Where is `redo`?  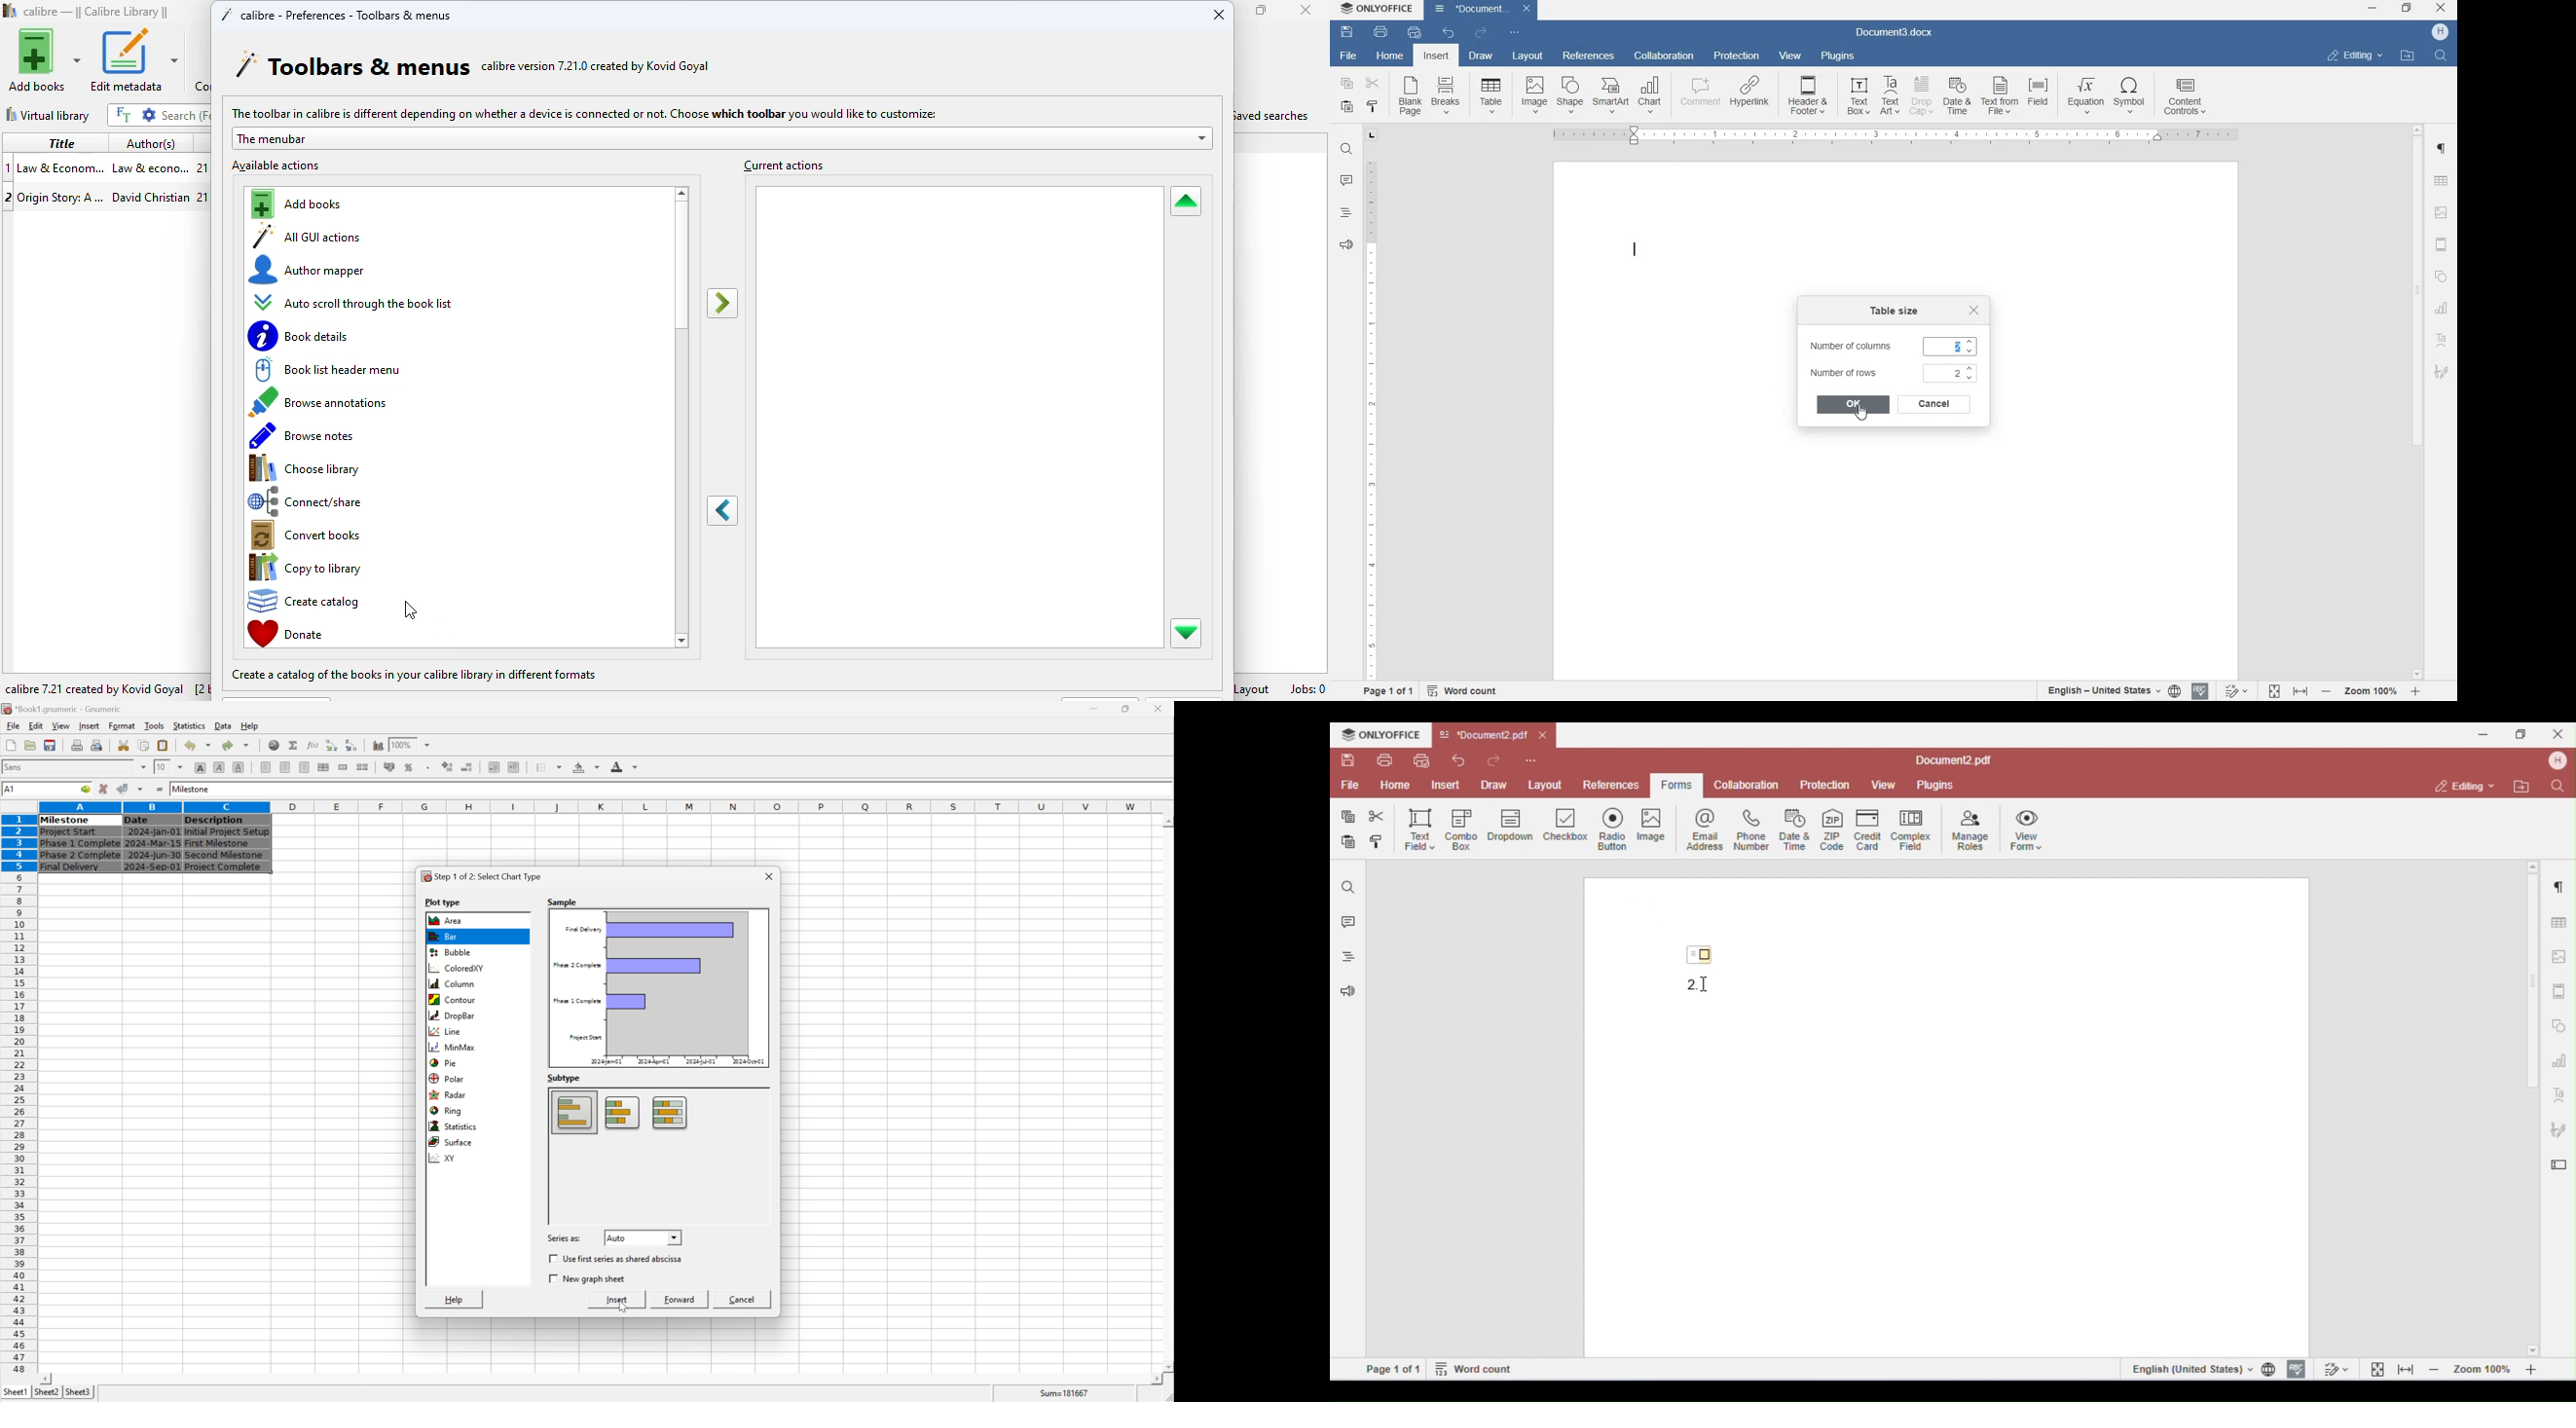 redo is located at coordinates (238, 744).